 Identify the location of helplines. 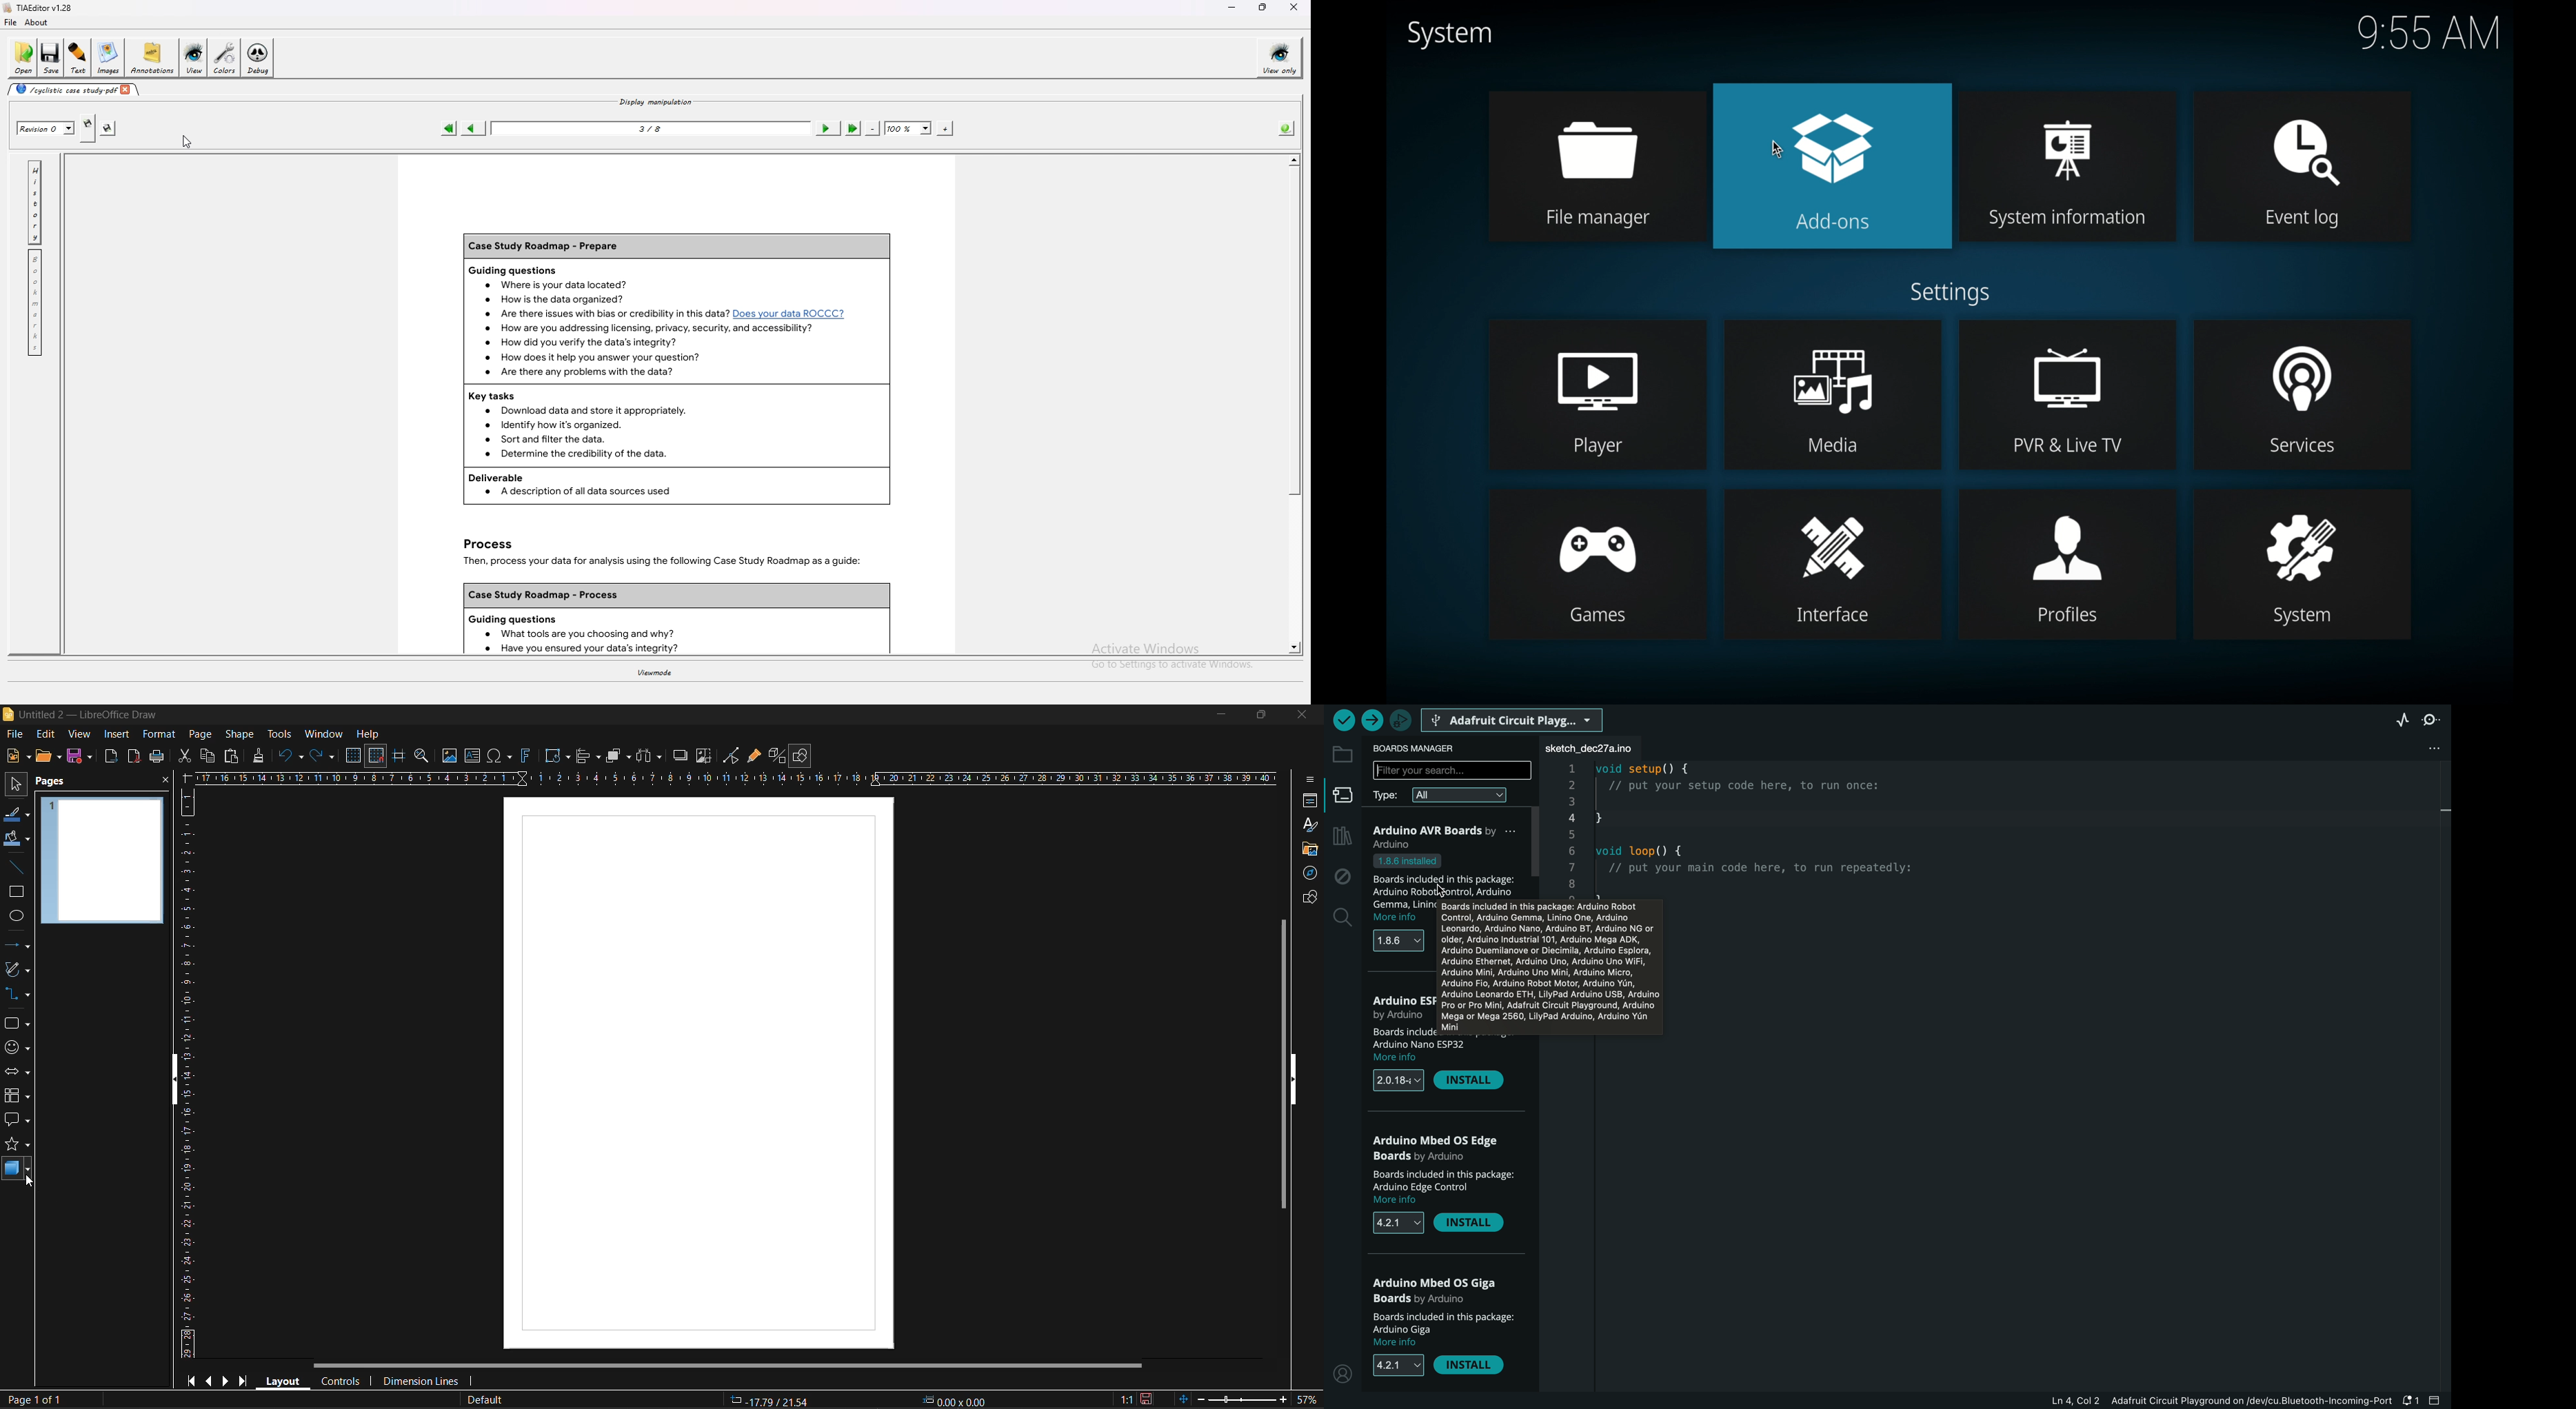
(401, 758).